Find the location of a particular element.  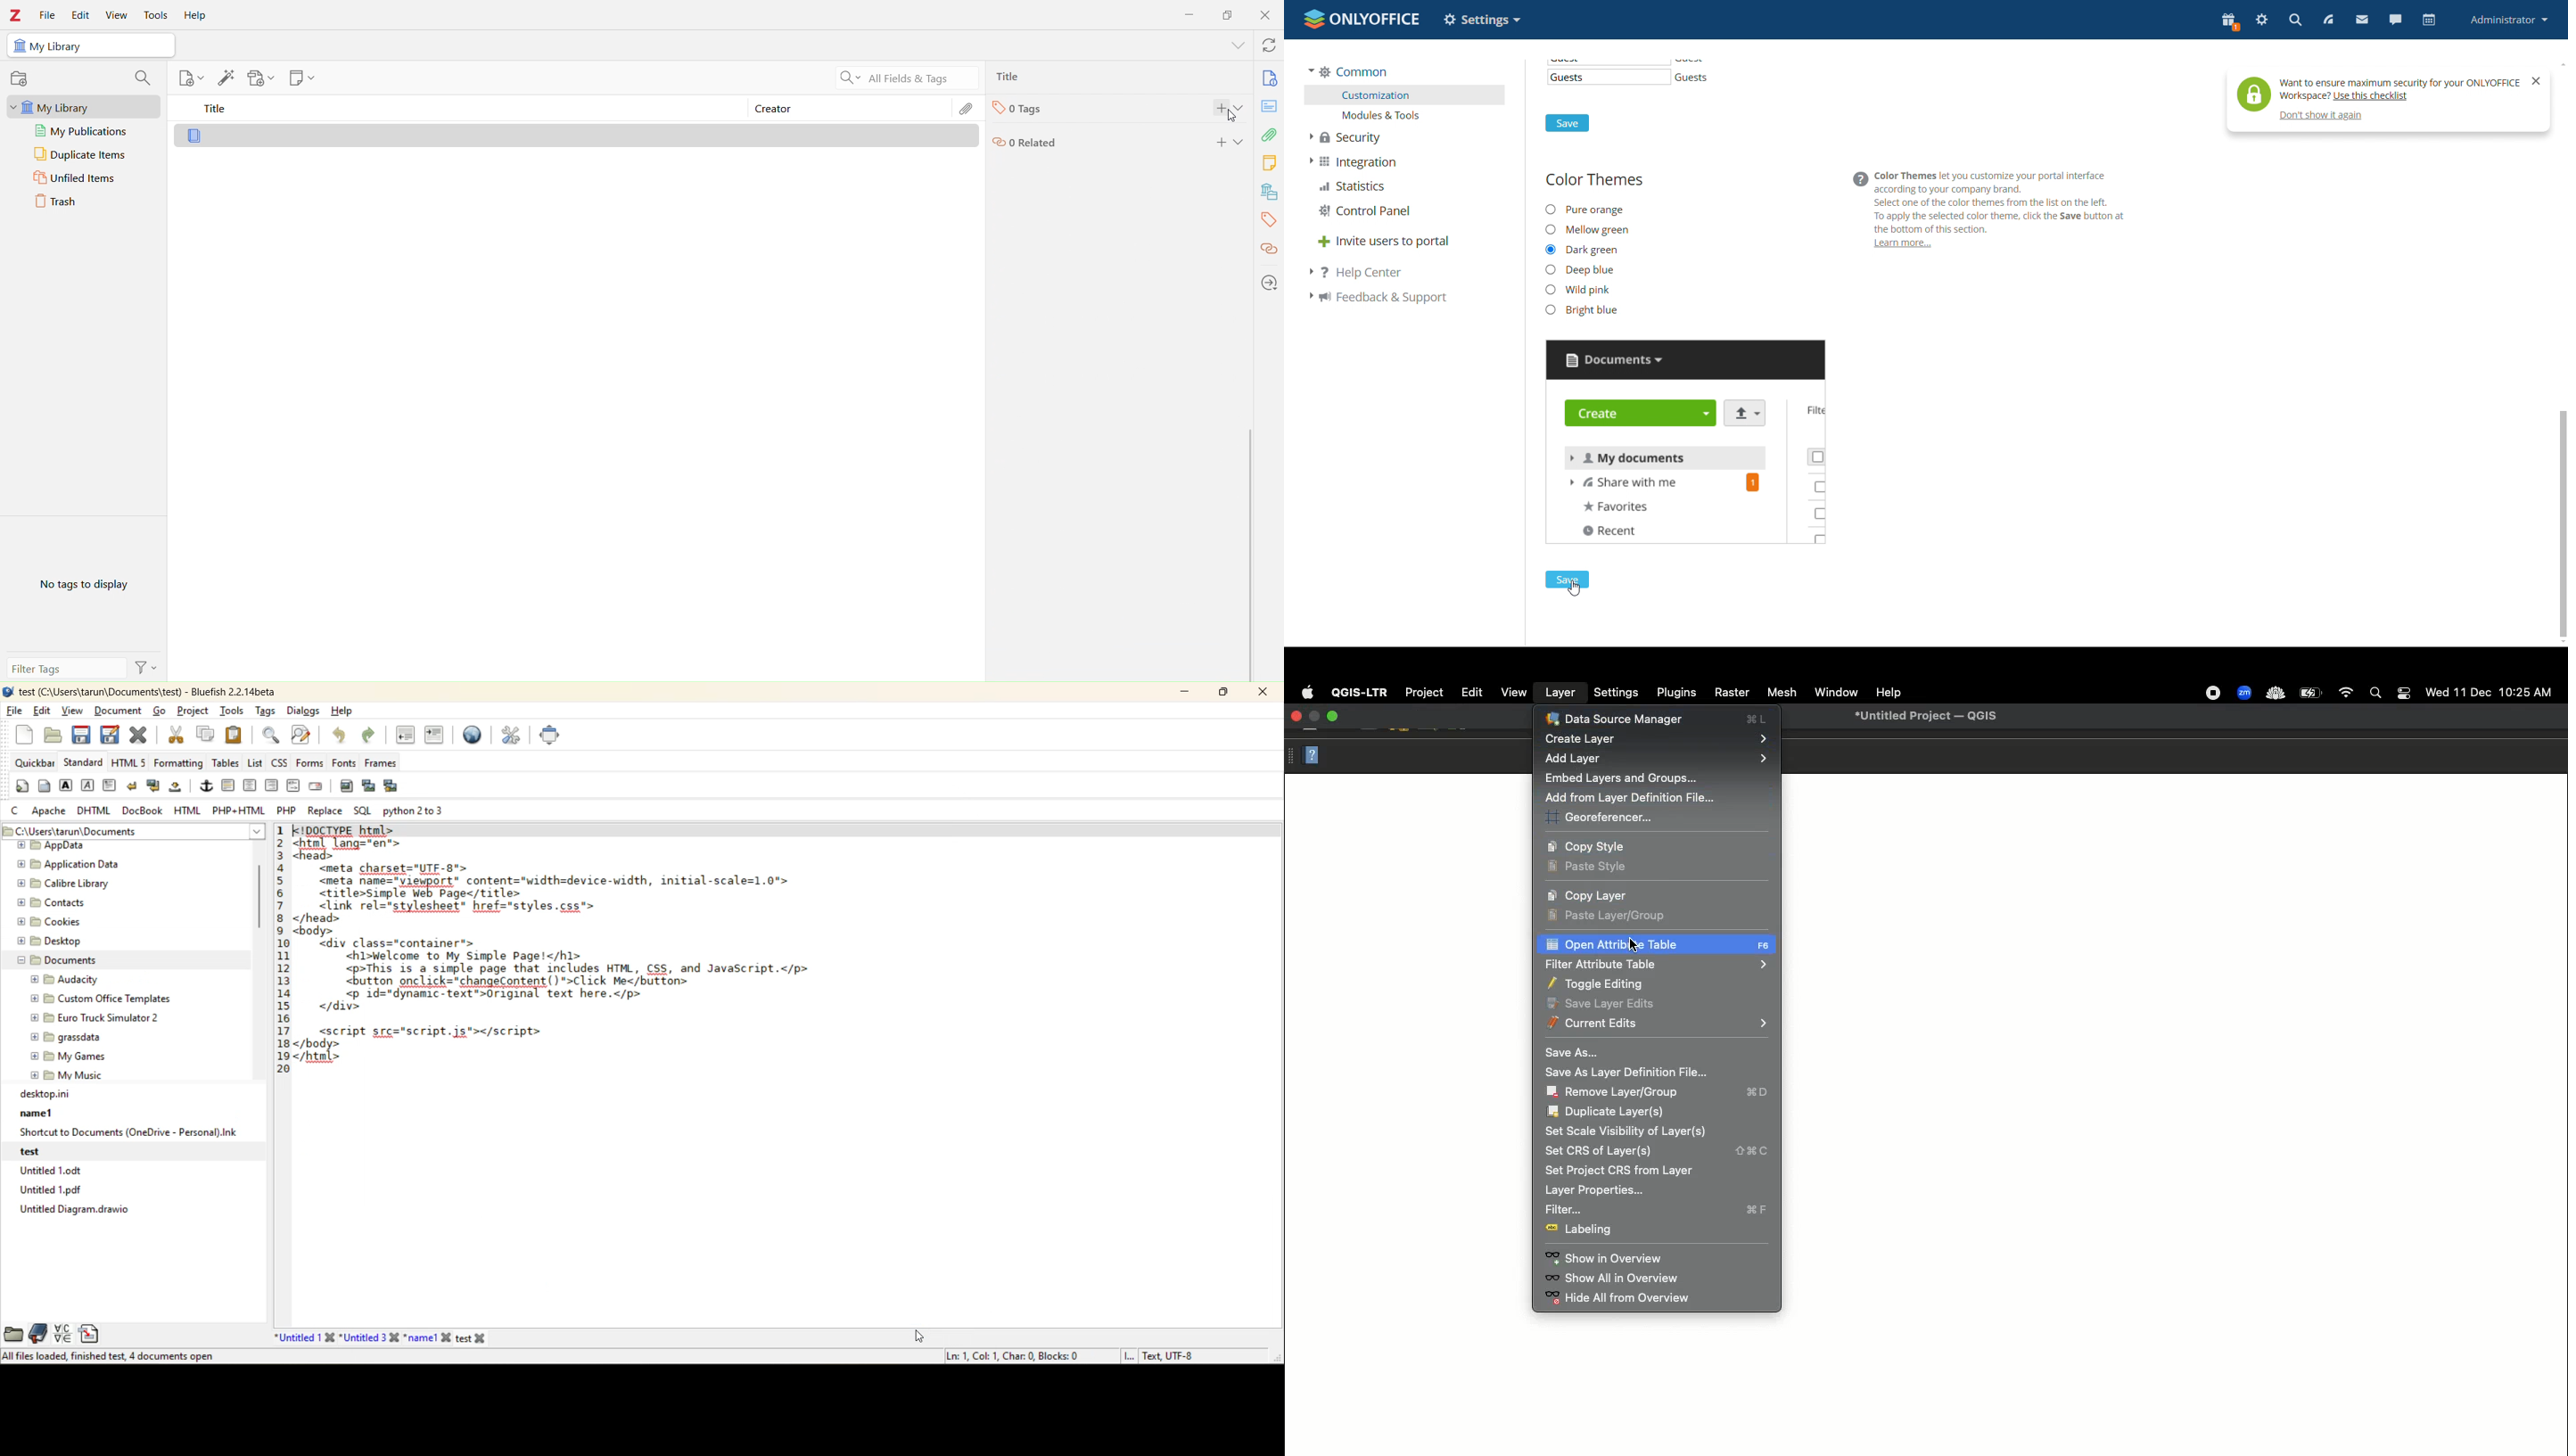

customization is located at coordinates (1406, 95).